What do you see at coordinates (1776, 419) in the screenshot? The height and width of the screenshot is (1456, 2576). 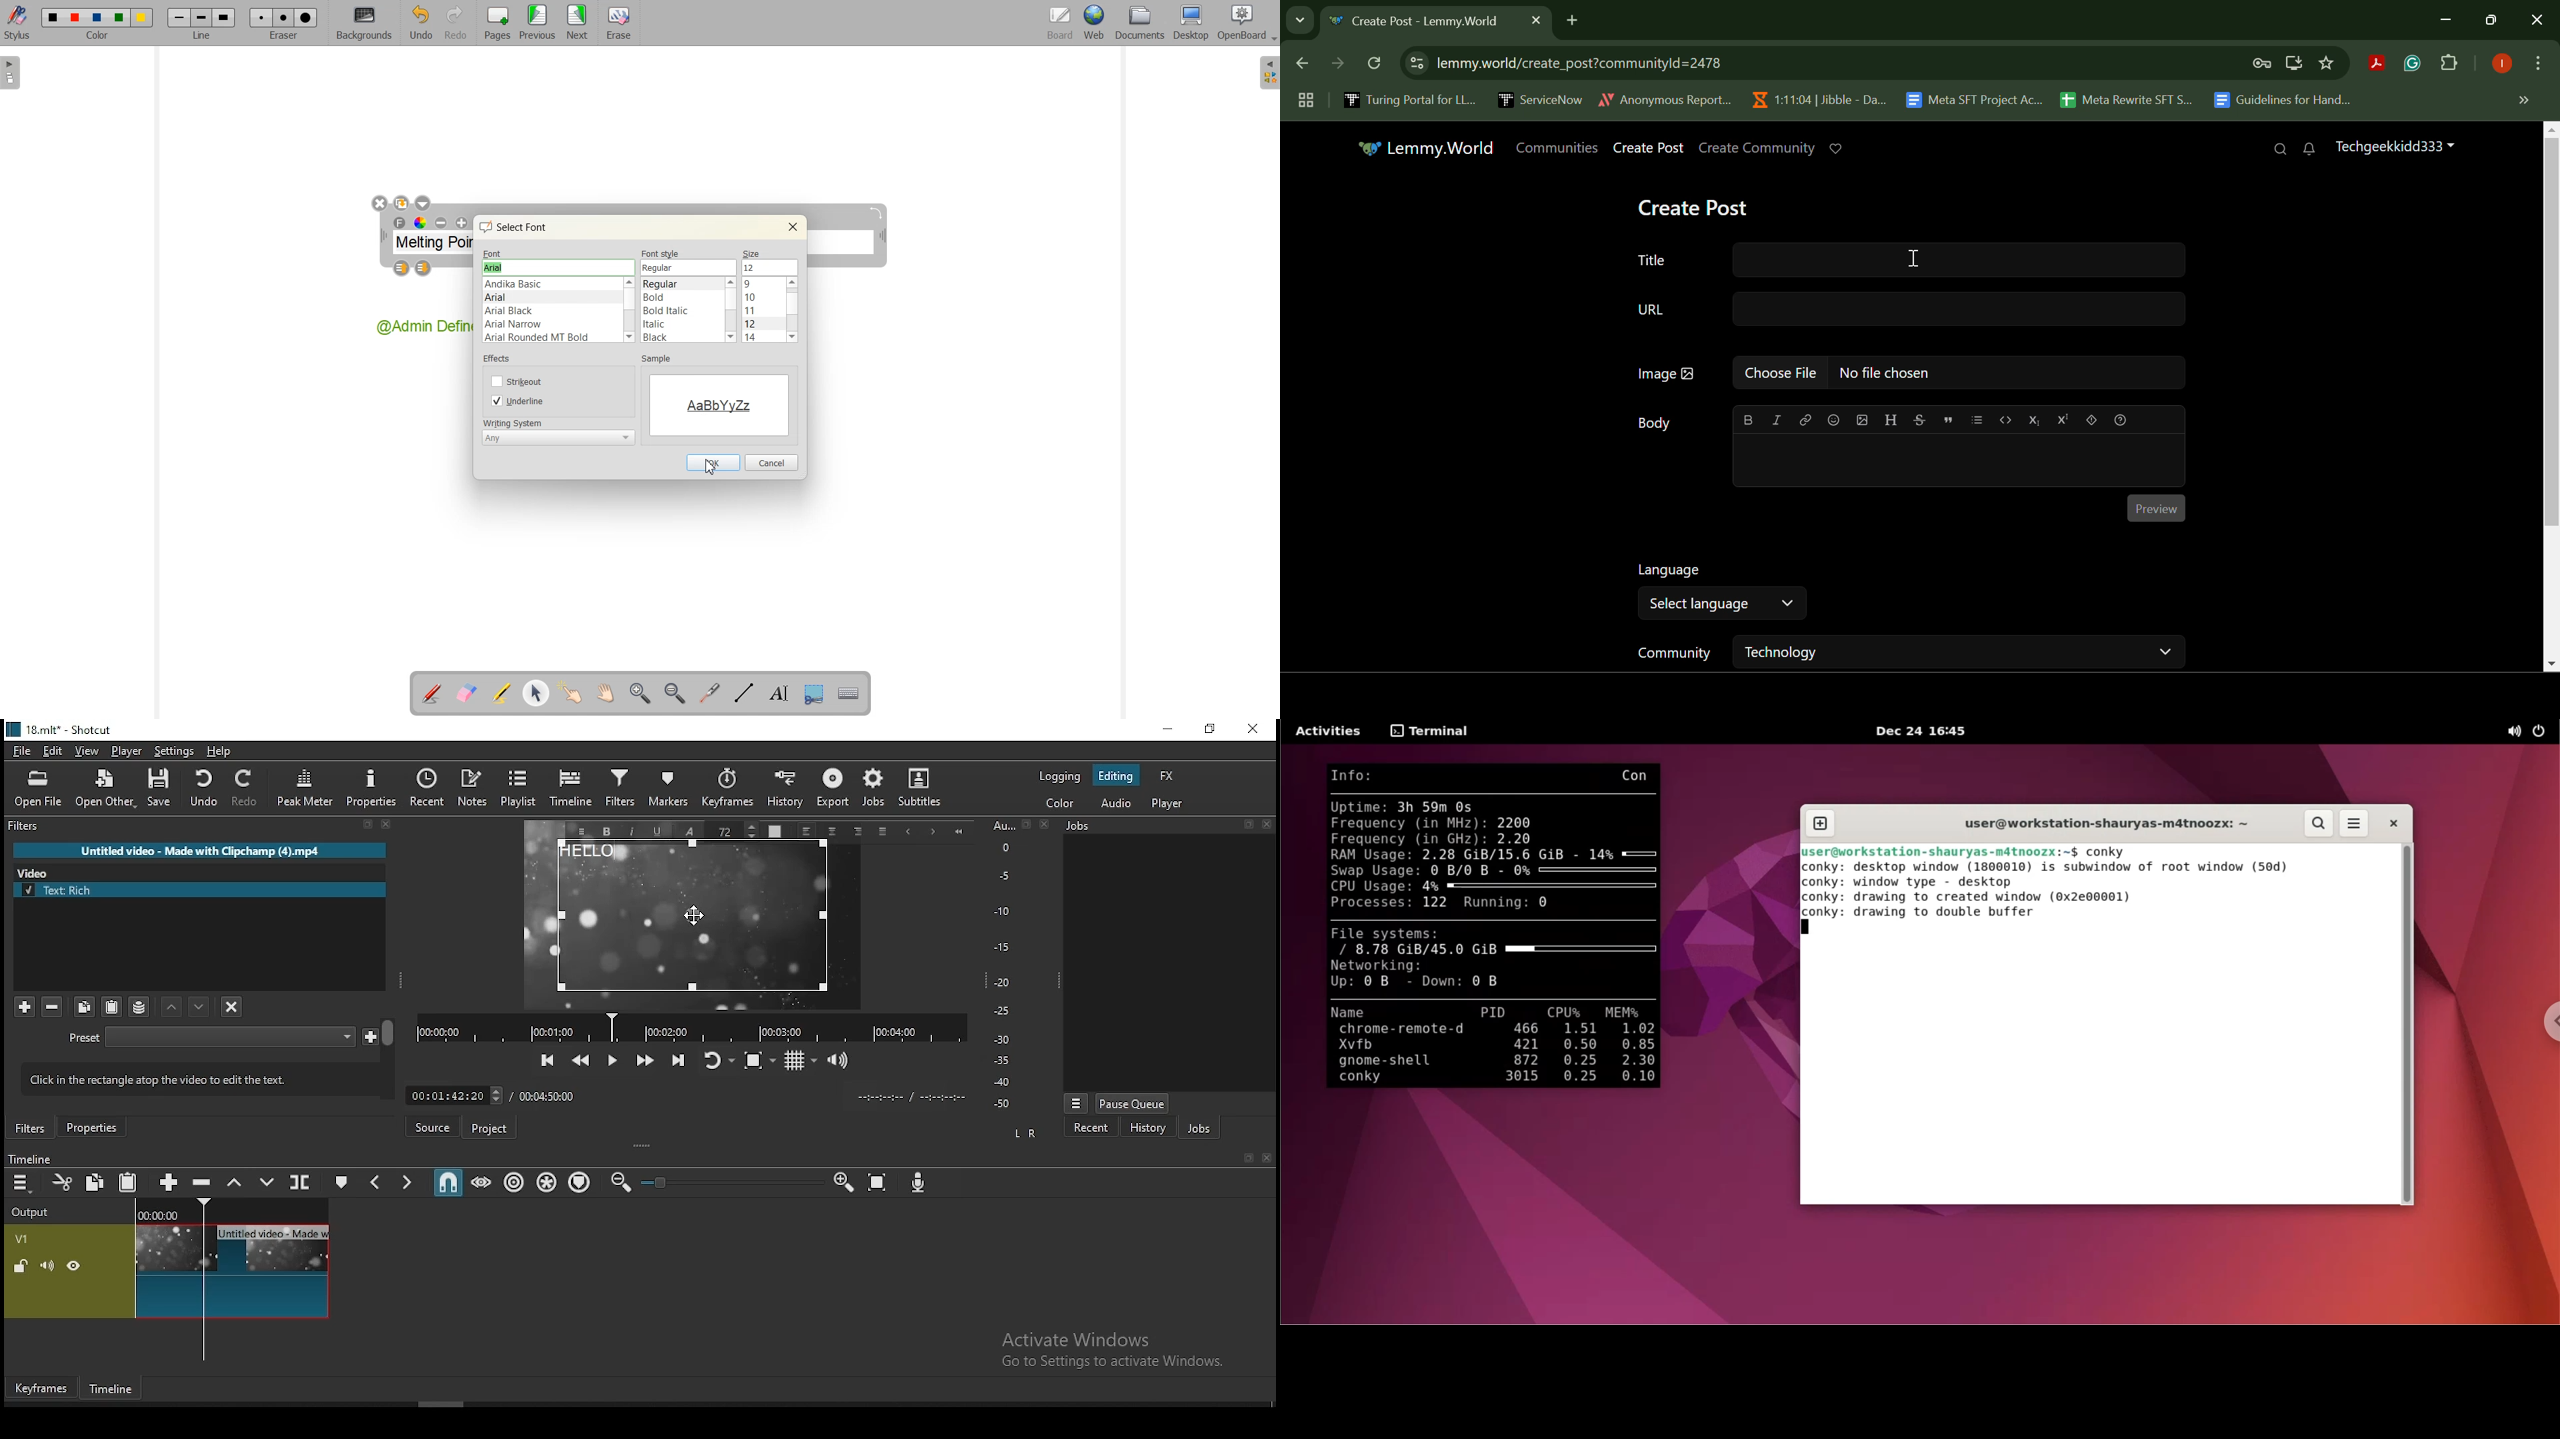 I see `italic` at bounding box center [1776, 419].